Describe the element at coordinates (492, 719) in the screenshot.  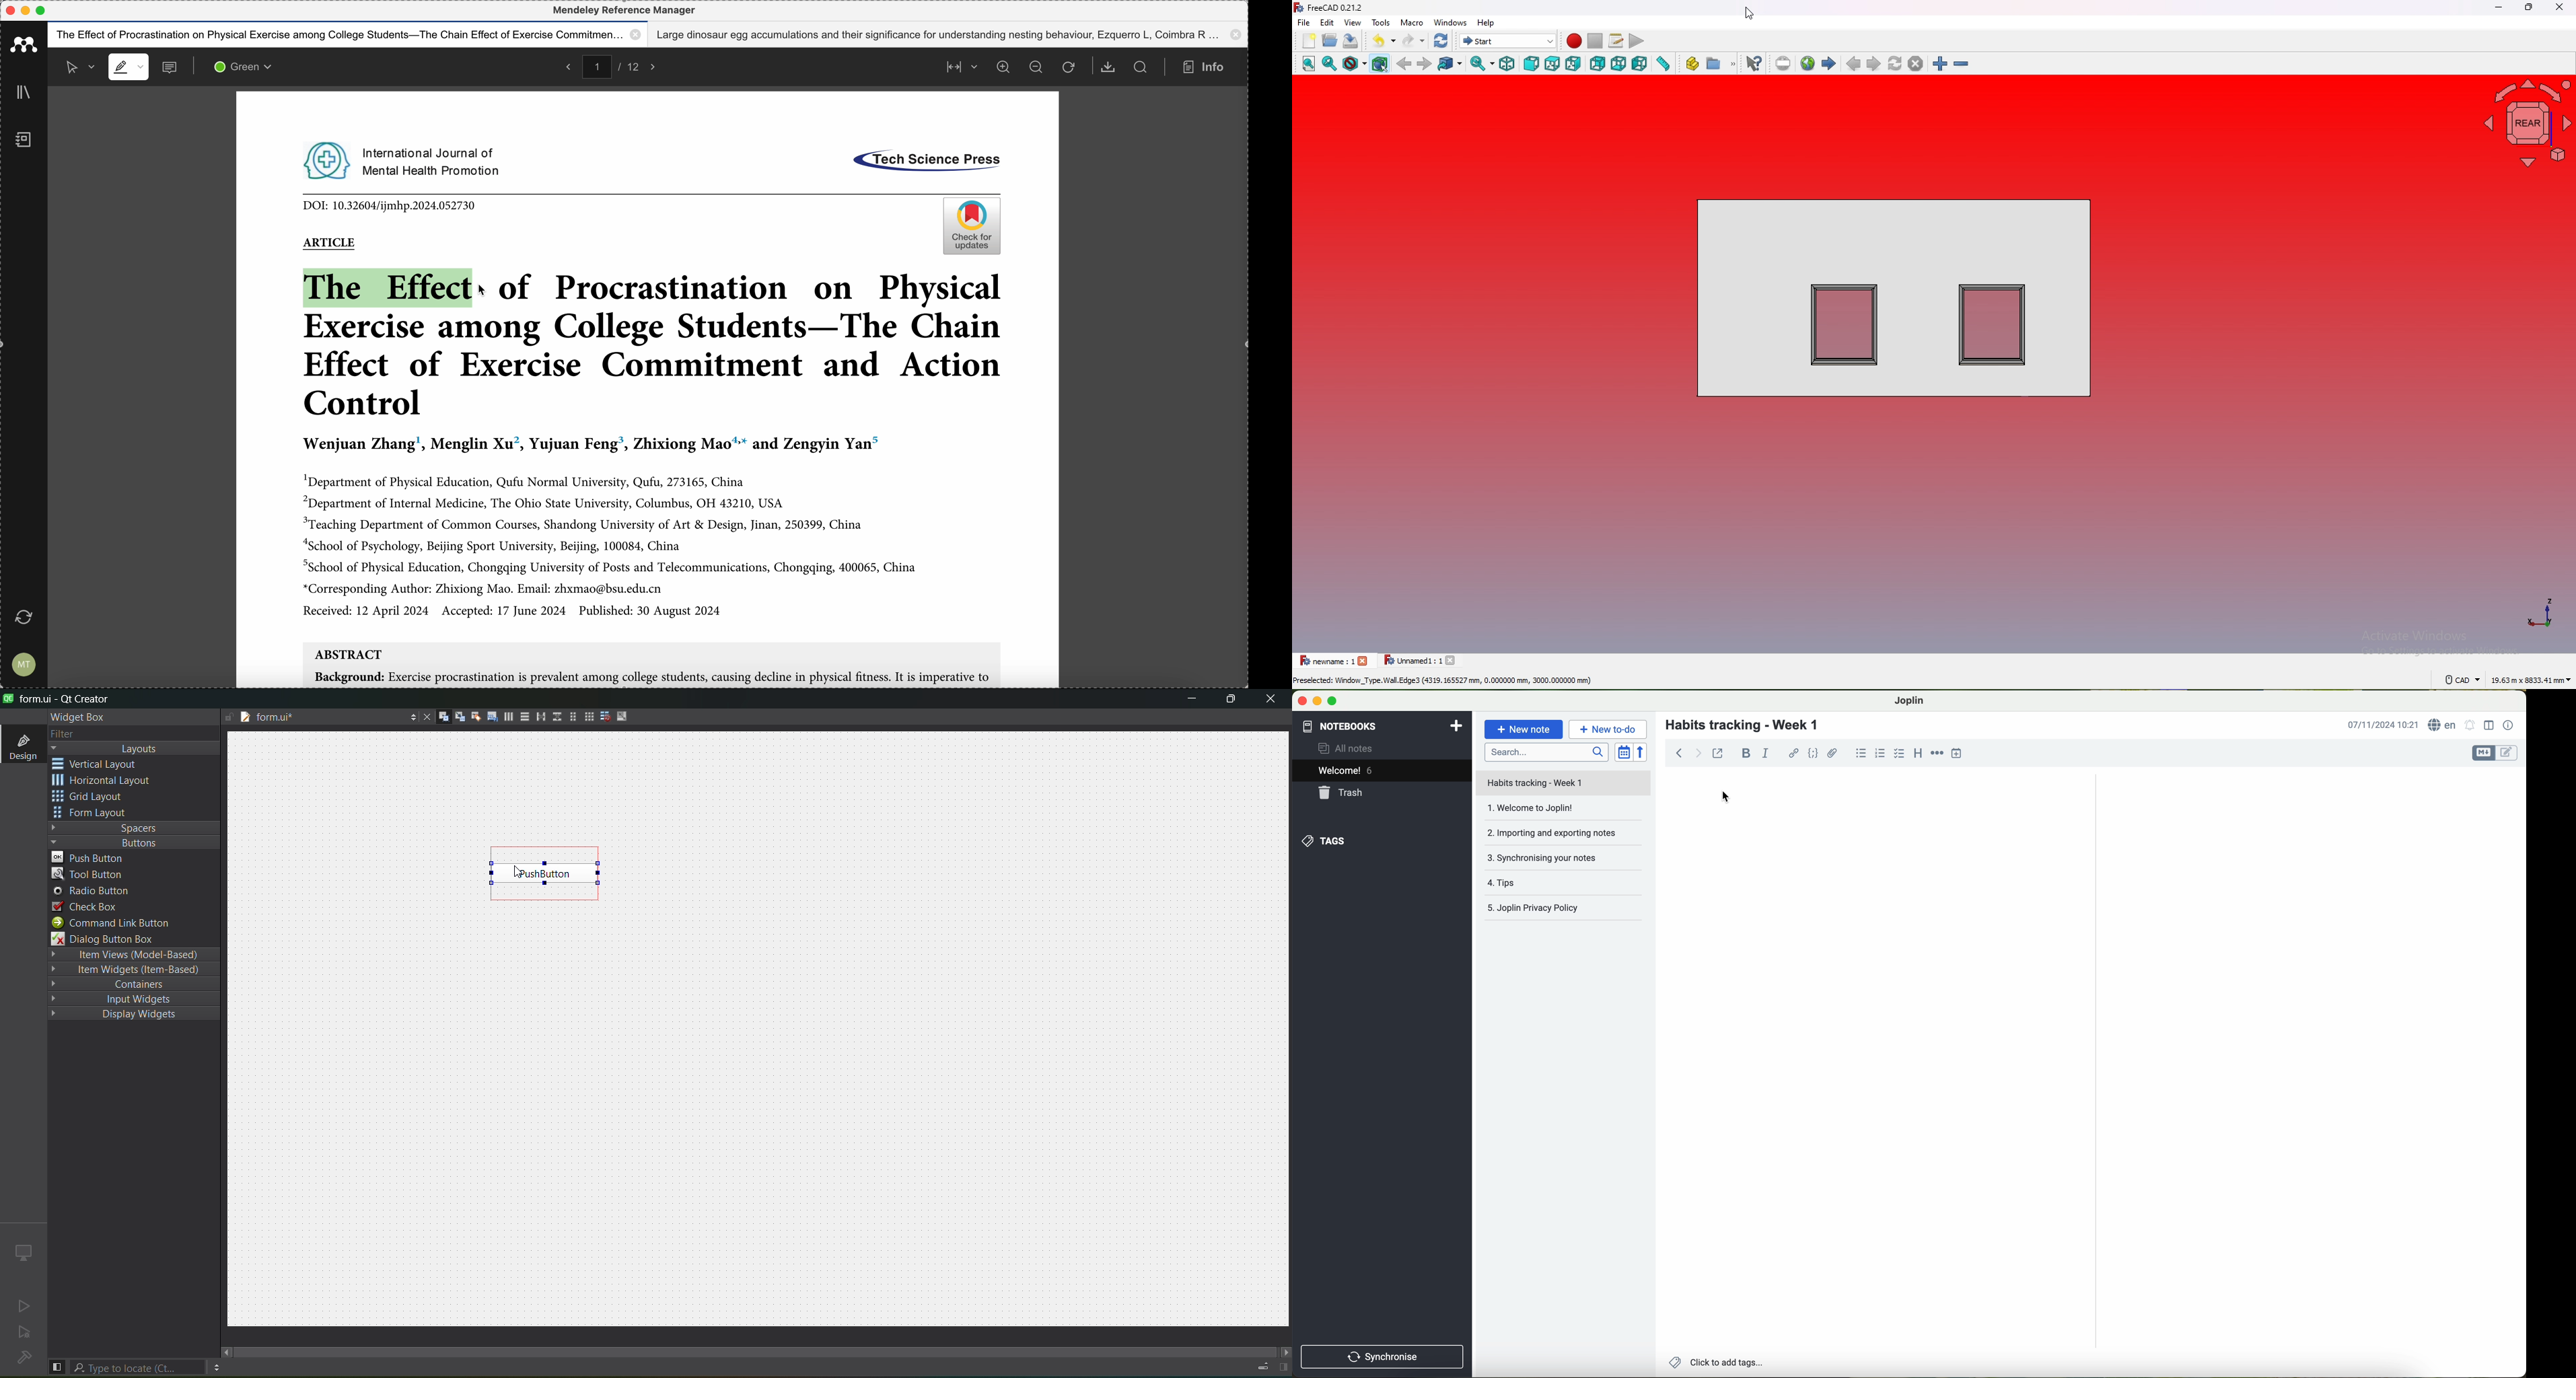
I see `edit tab` at that location.